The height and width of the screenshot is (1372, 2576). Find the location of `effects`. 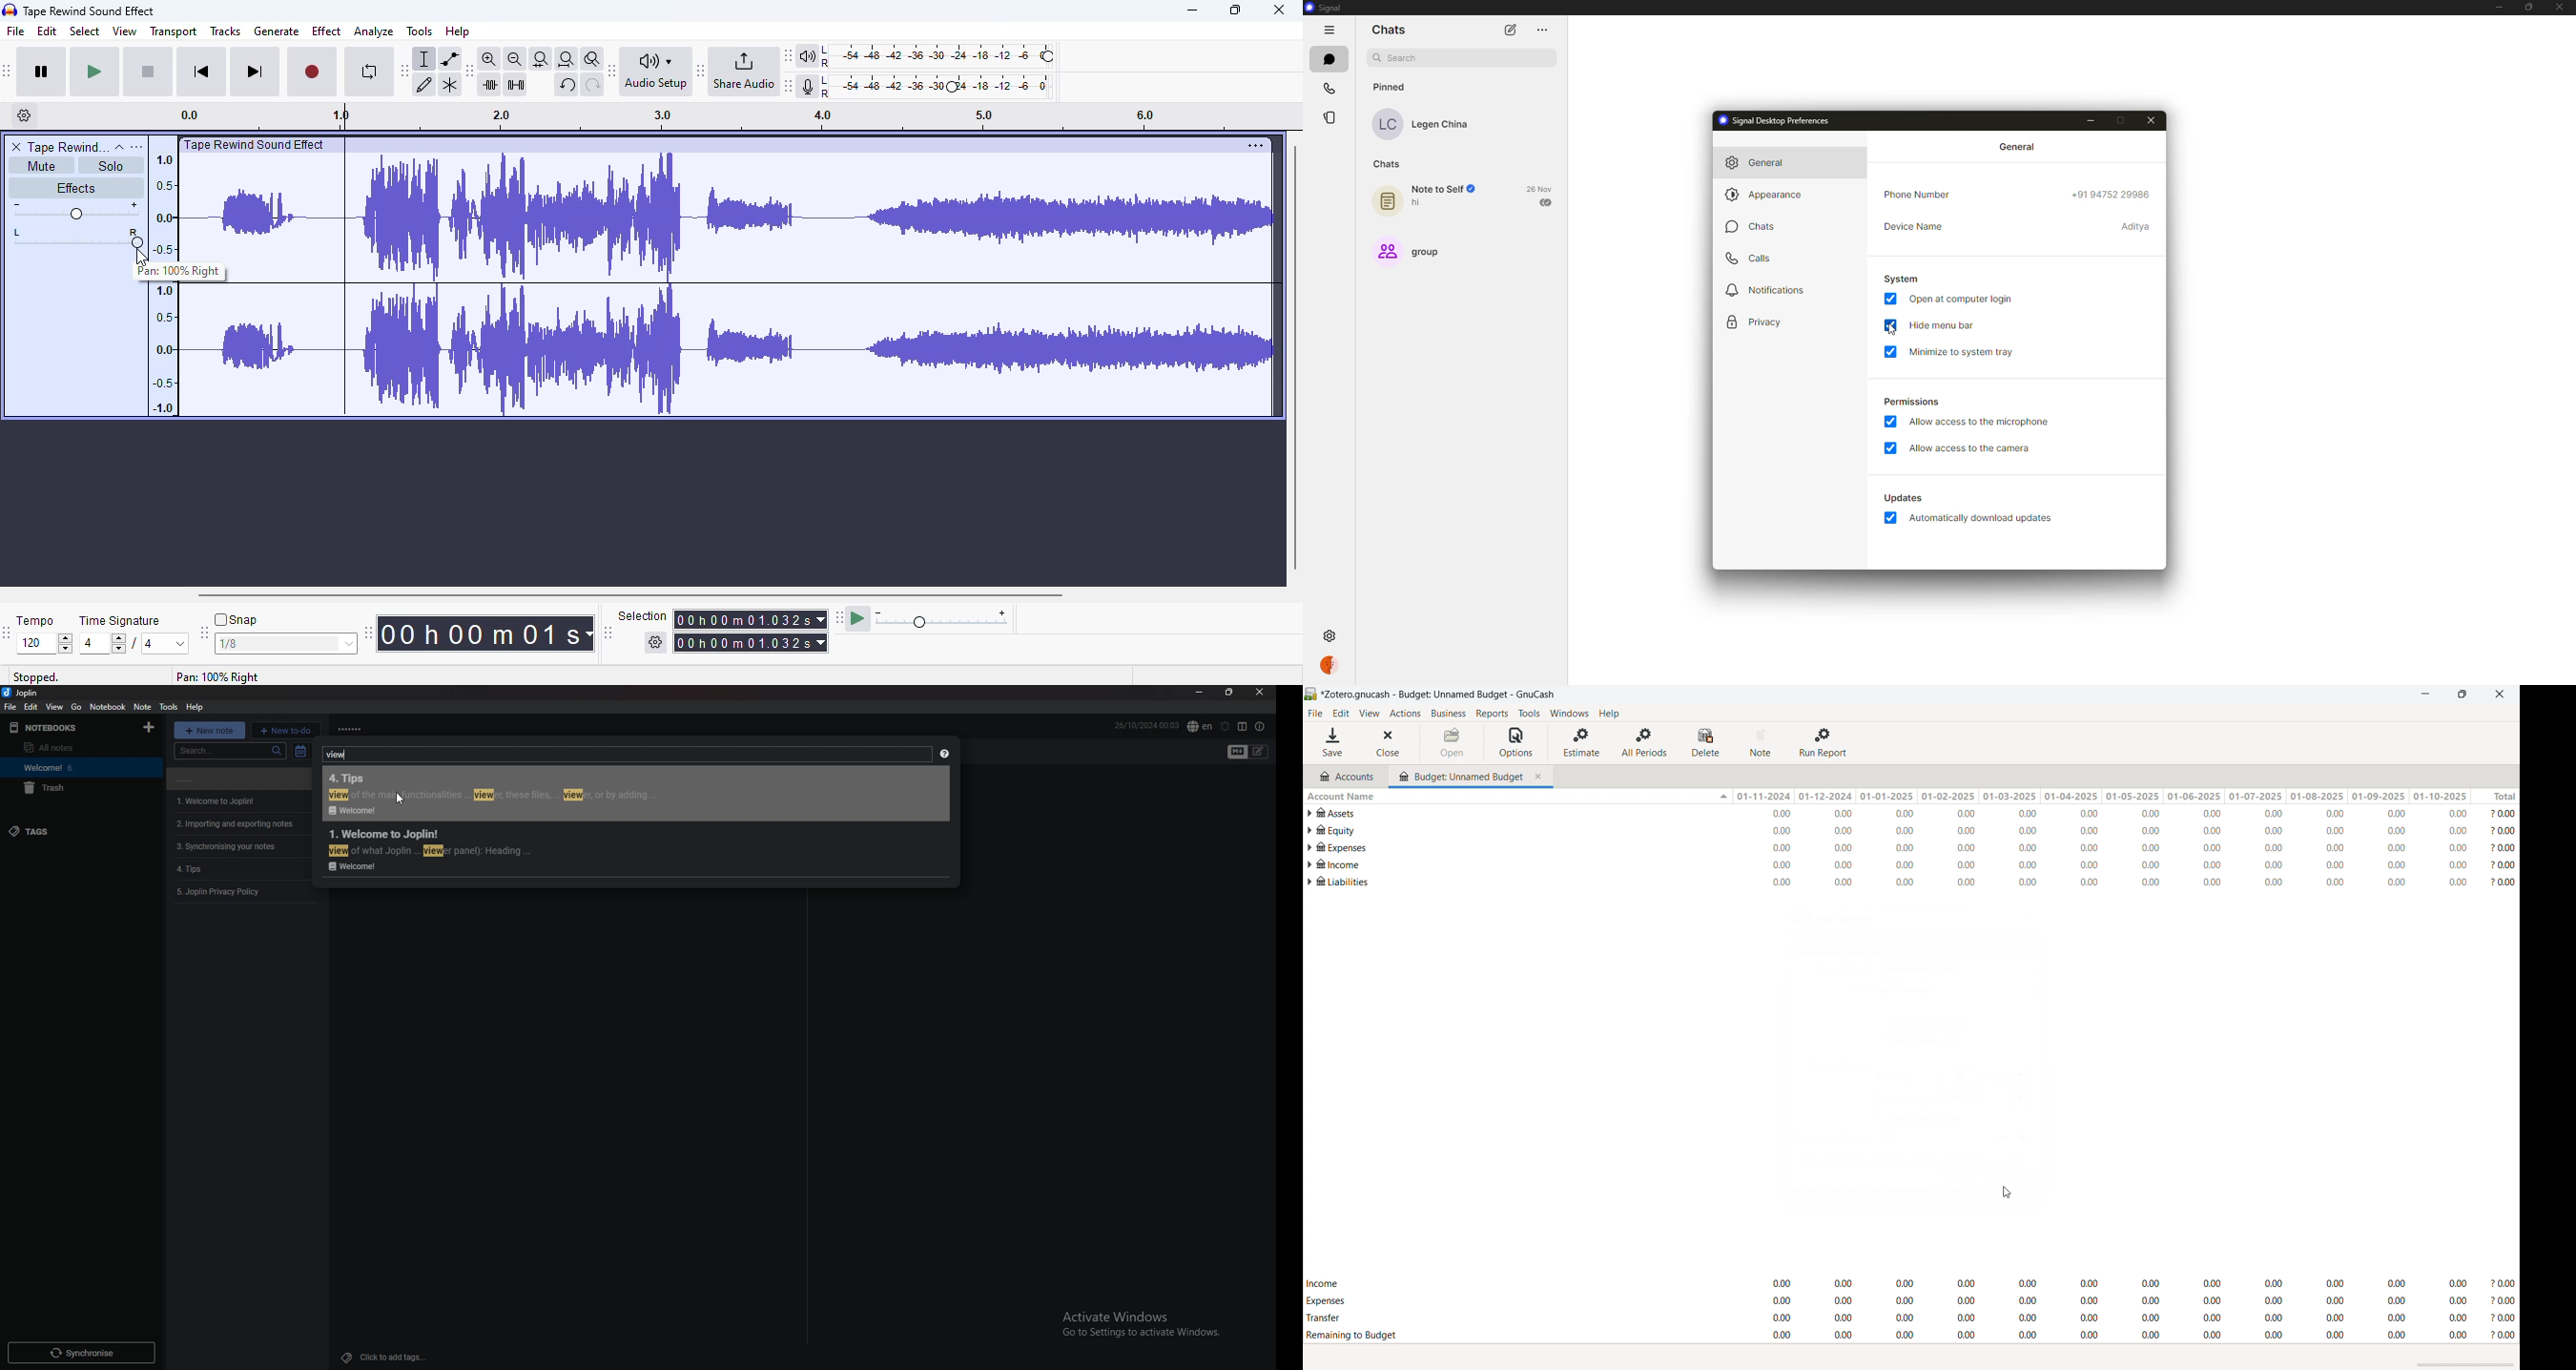

effects is located at coordinates (75, 187).